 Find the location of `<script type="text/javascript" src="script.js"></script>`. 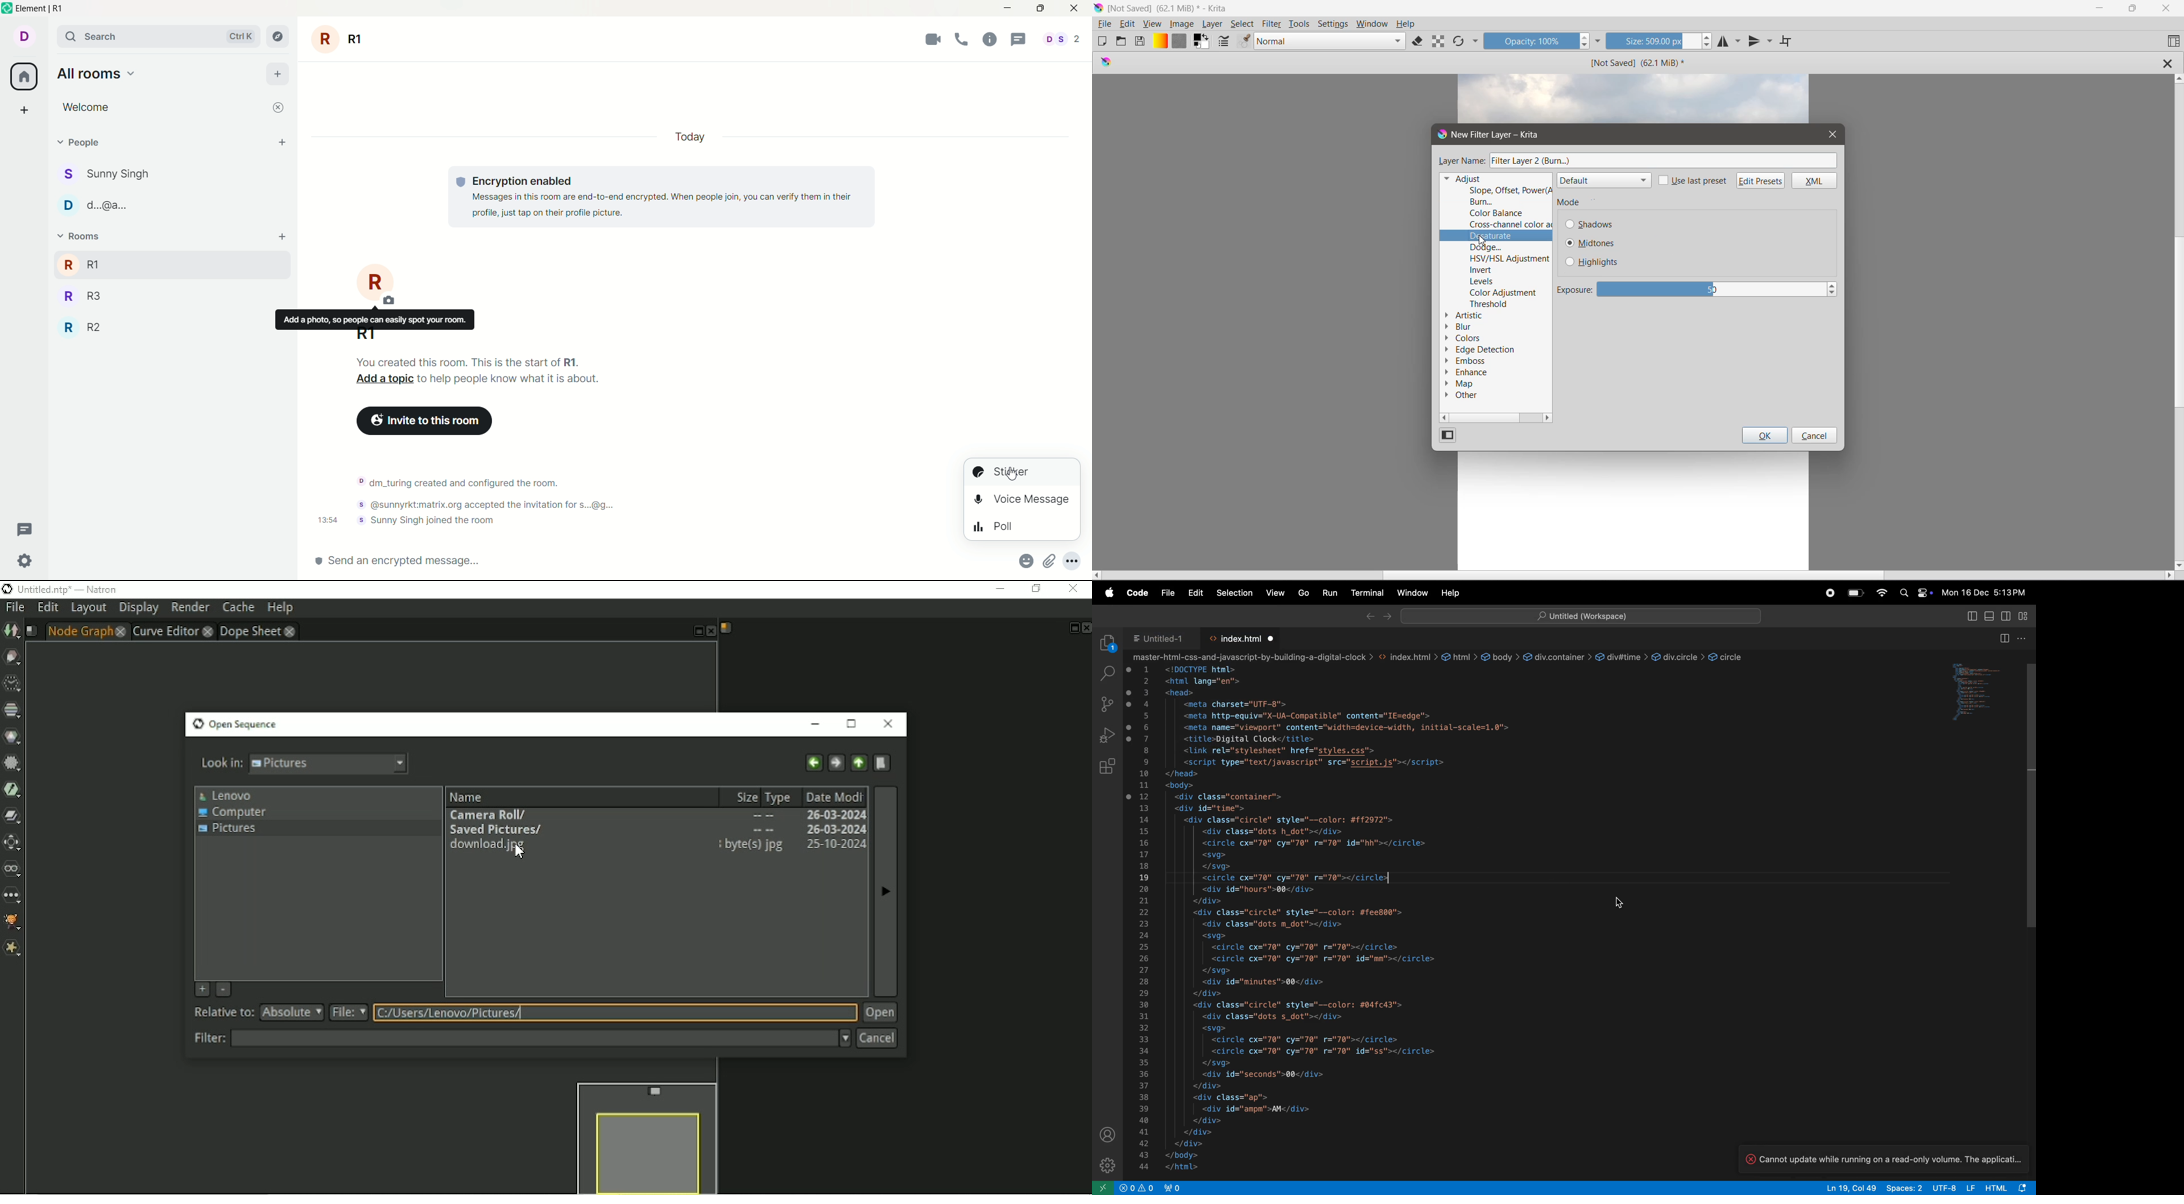

<script type="text/javascript" src="script.js"></script> is located at coordinates (1325, 762).